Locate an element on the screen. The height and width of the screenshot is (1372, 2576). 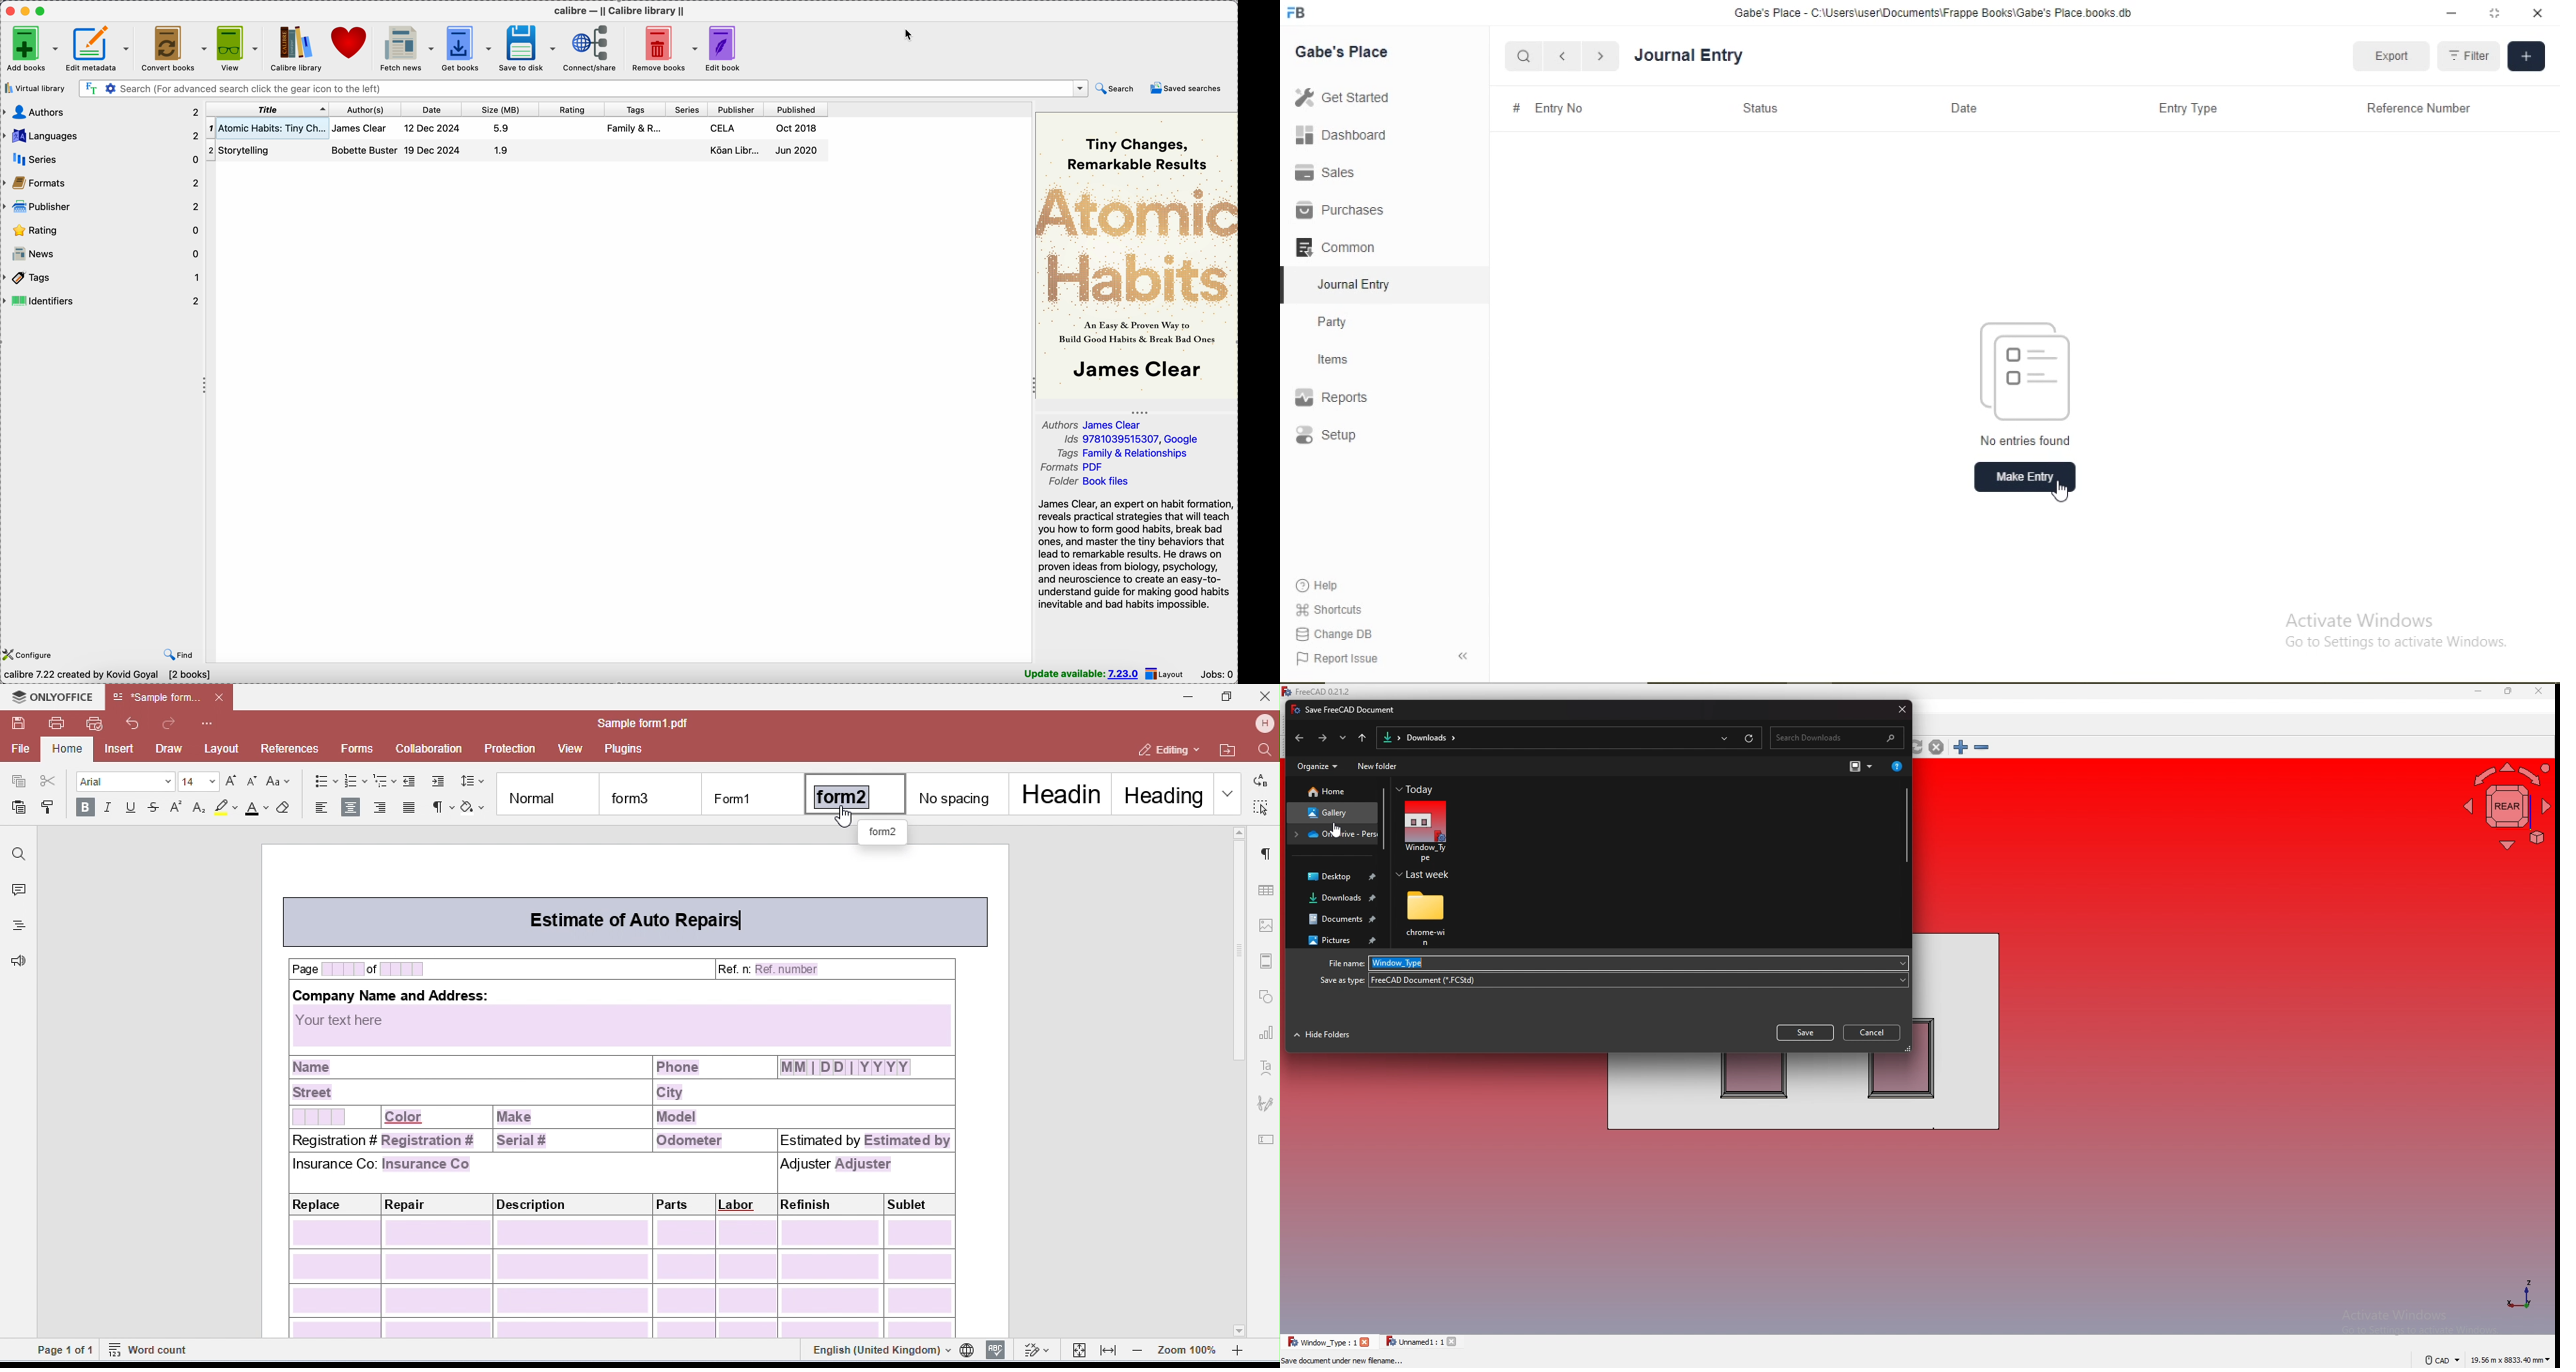
Party is located at coordinates (1346, 320).